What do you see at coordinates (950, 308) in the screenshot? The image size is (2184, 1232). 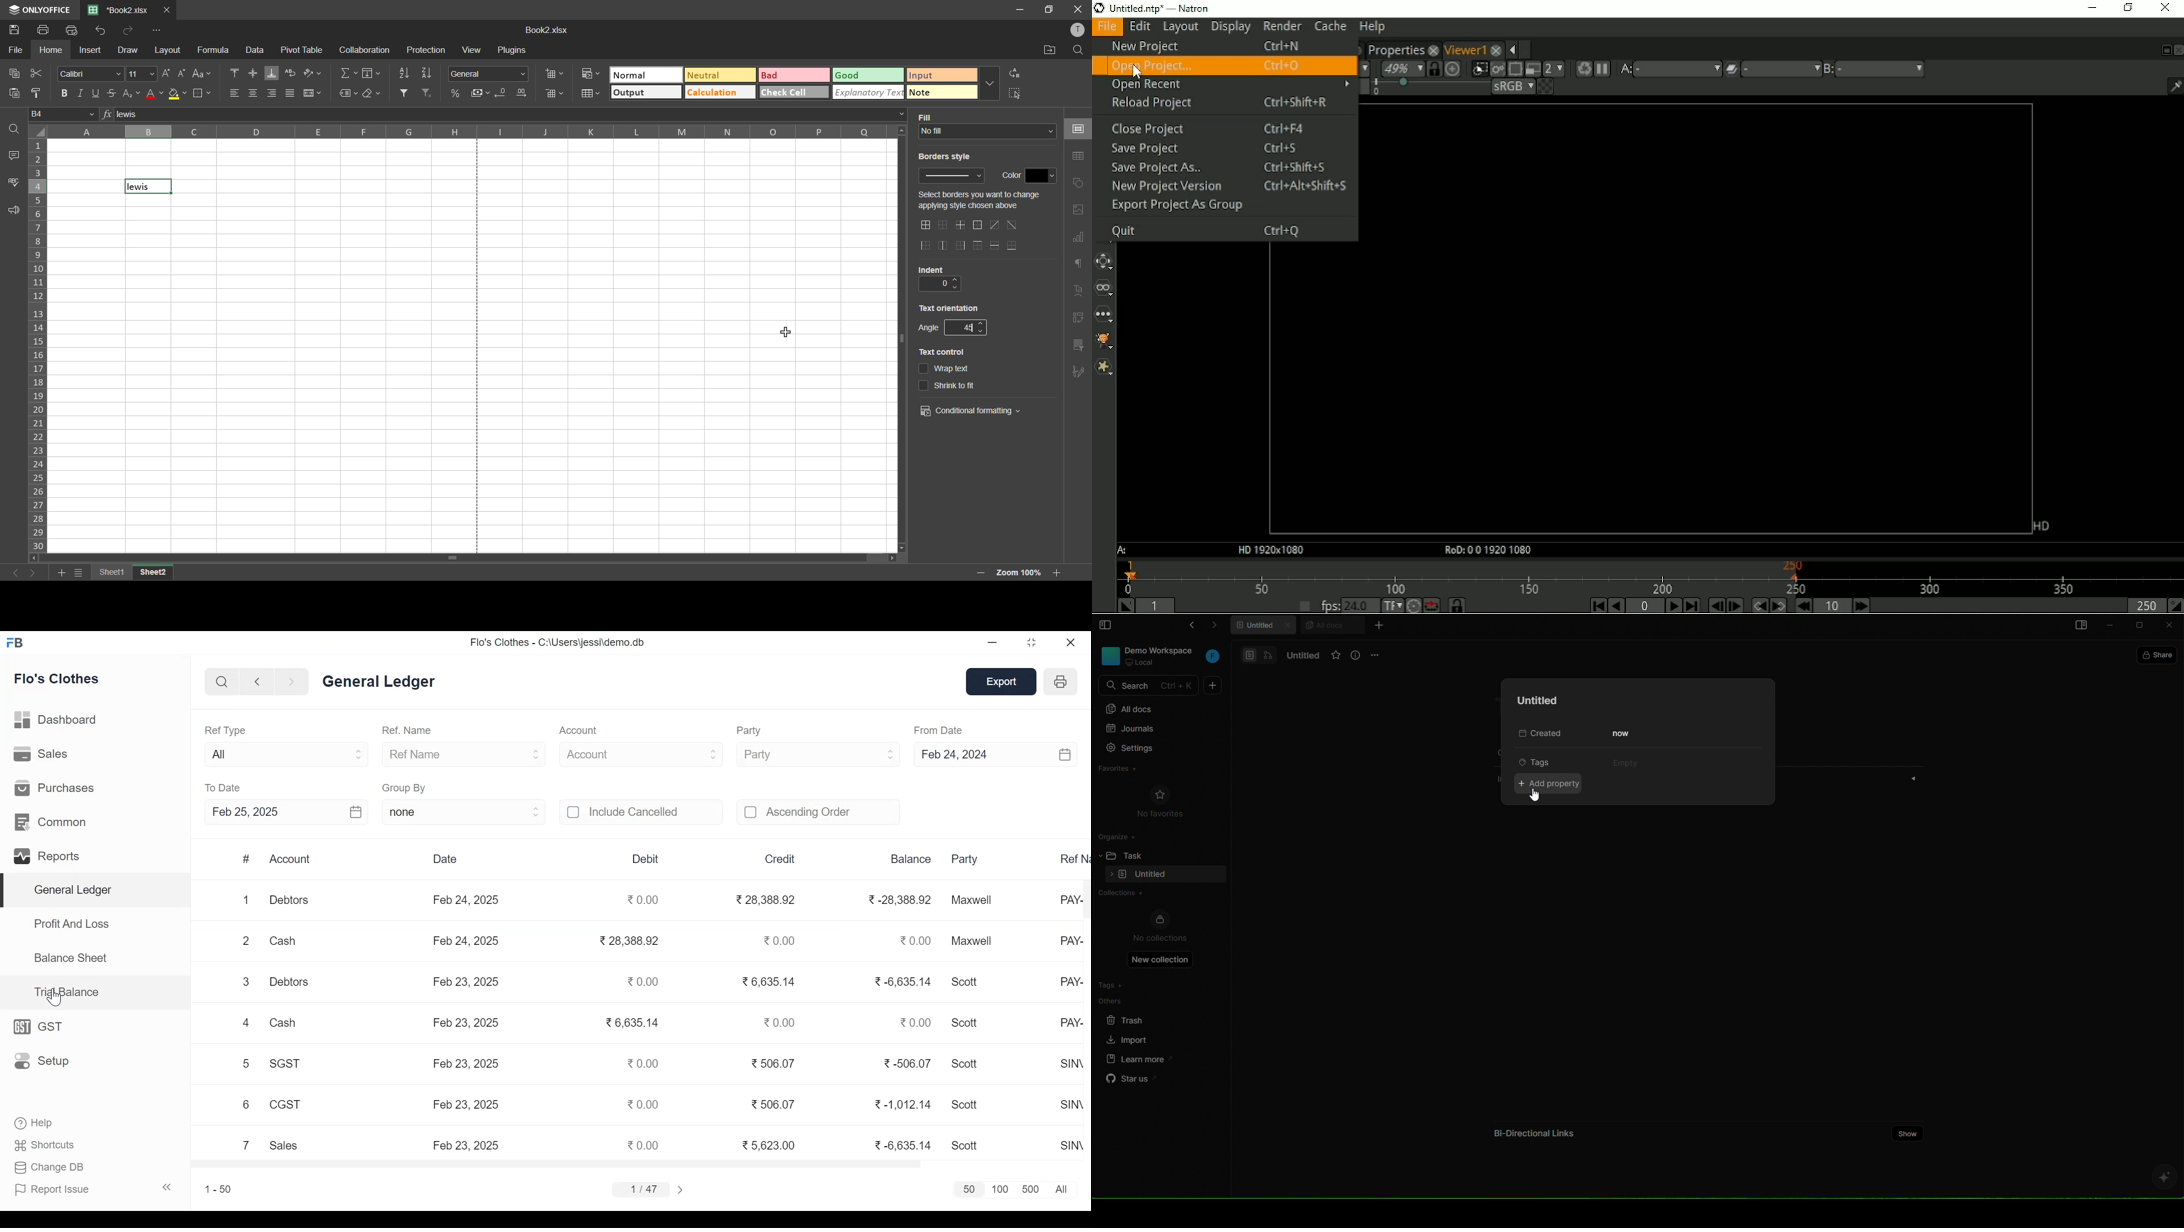 I see `text orientation ` at bounding box center [950, 308].